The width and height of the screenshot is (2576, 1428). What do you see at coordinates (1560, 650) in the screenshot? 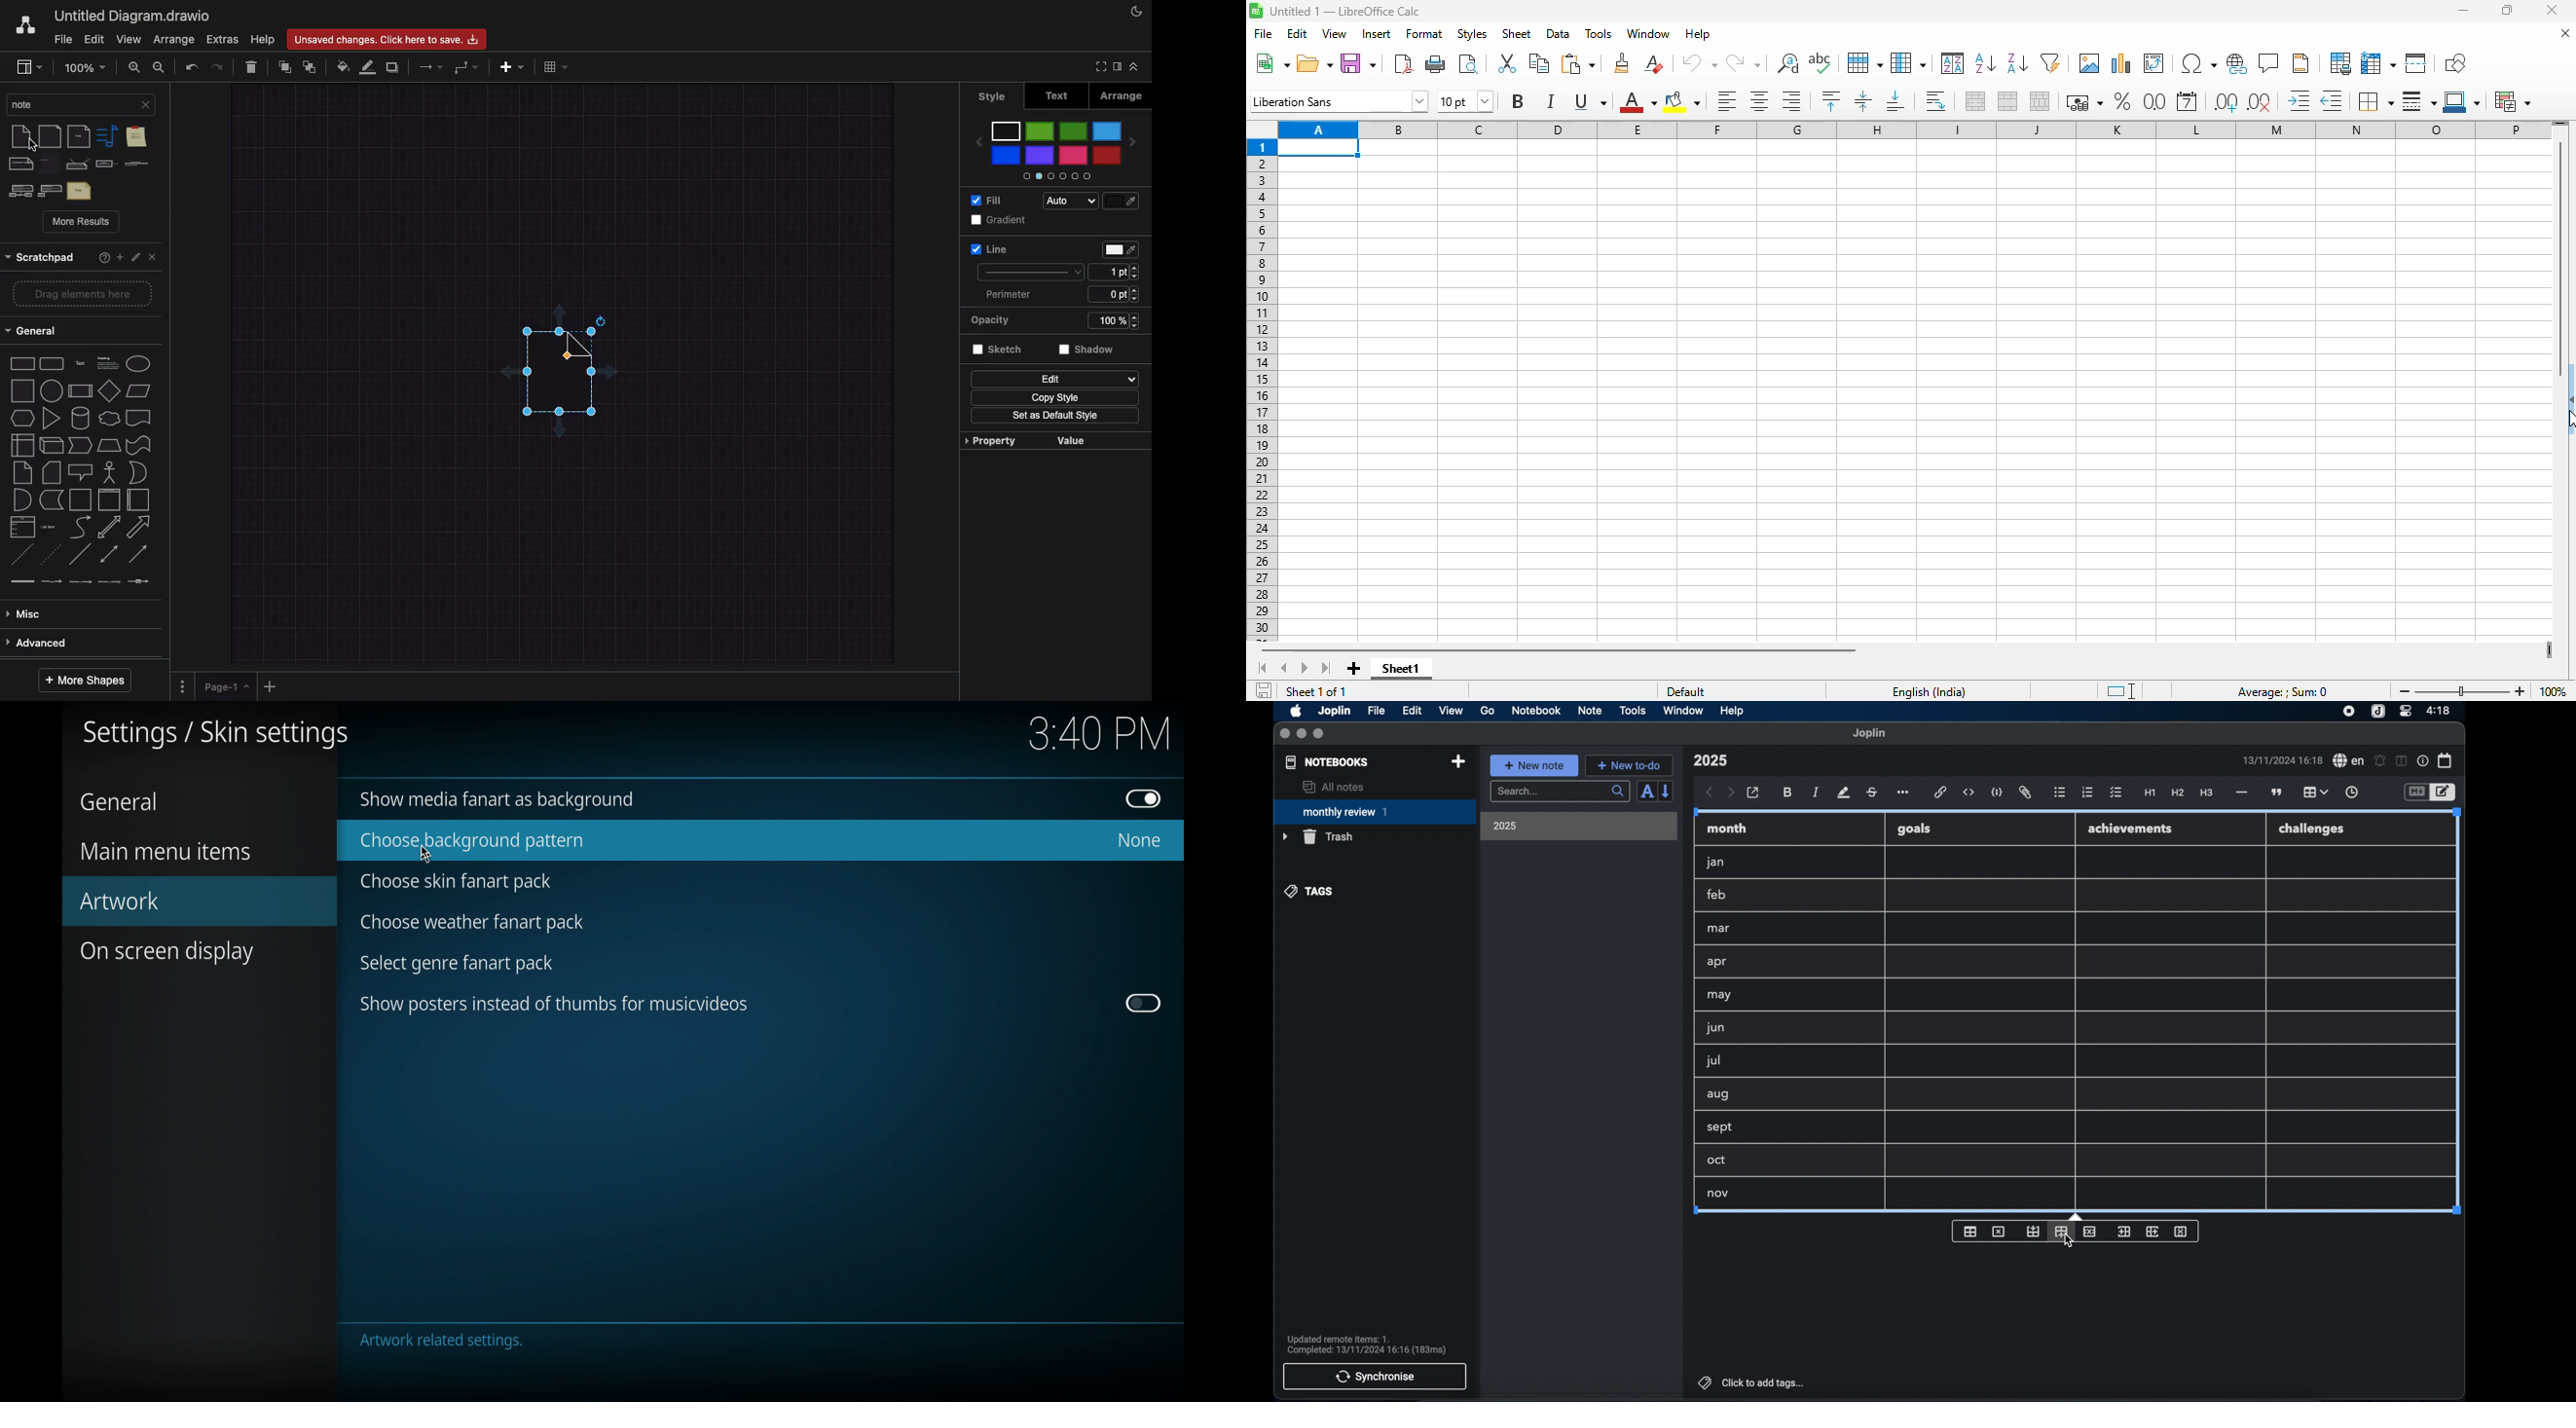
I see `horizontal scroll bar` at bounding box center [1560, 650].